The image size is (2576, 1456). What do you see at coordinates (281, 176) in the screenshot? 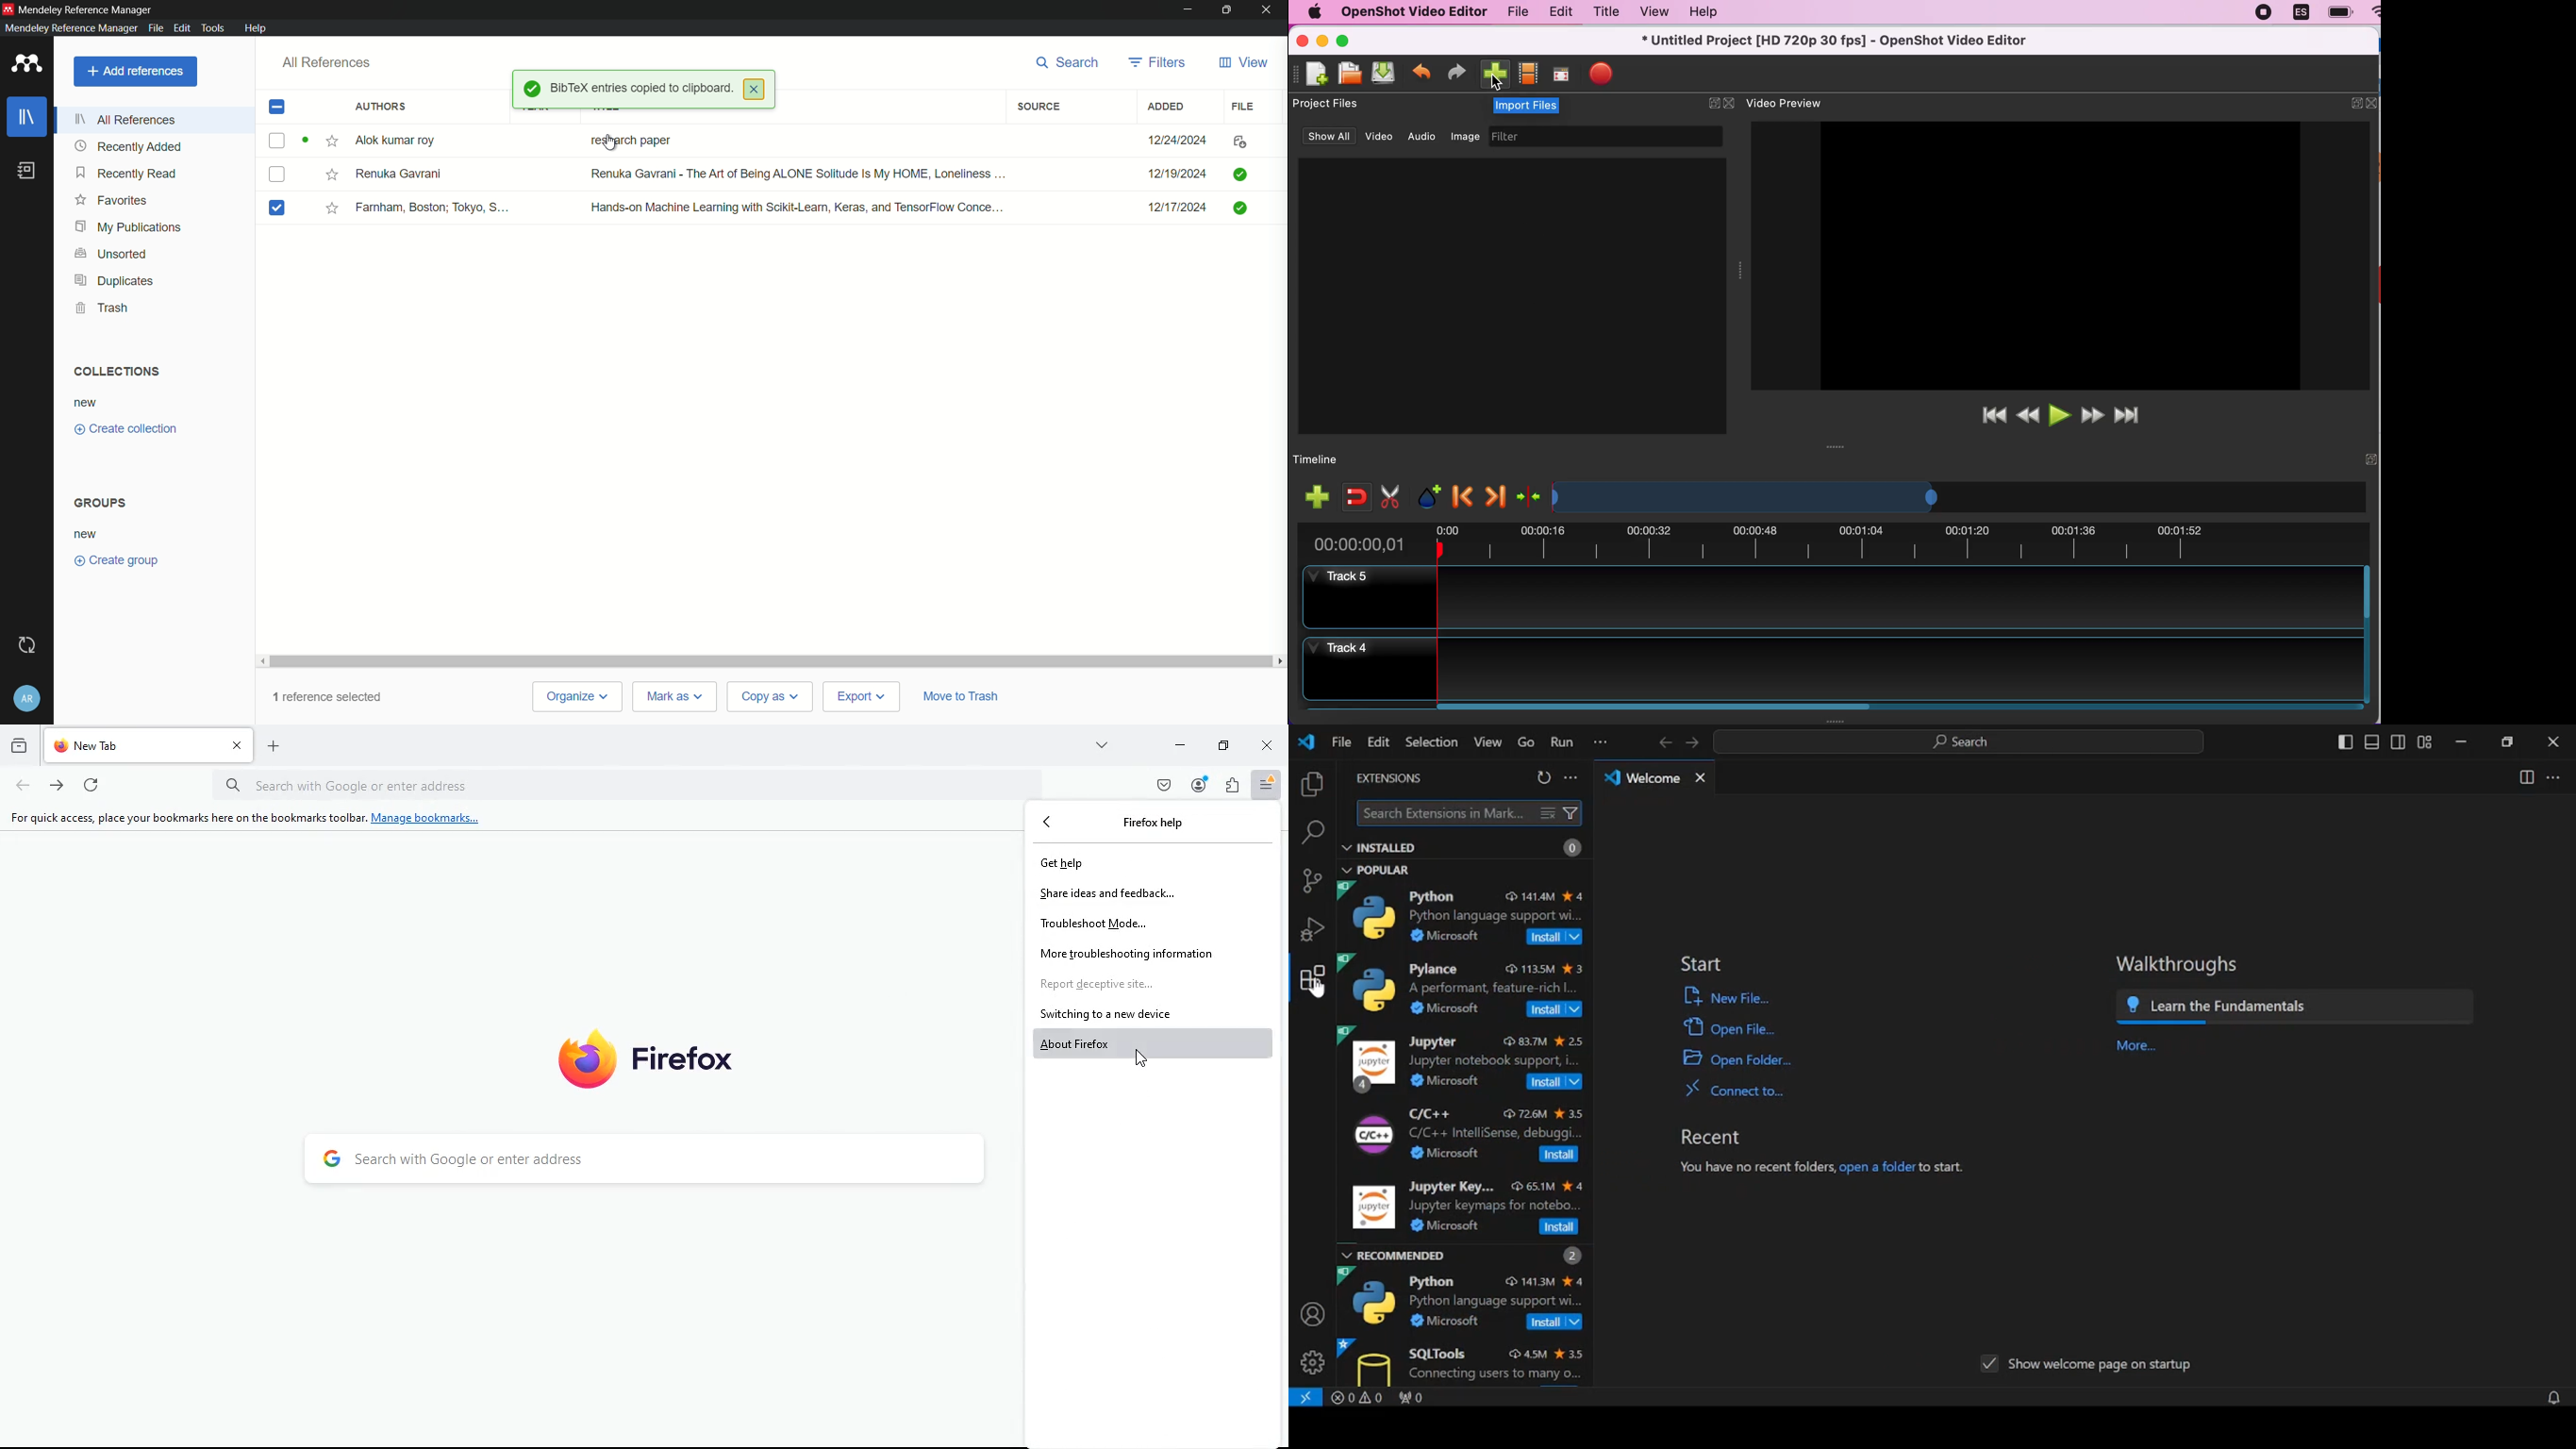
I see `Checkbox` at bounding box center [281, 176].